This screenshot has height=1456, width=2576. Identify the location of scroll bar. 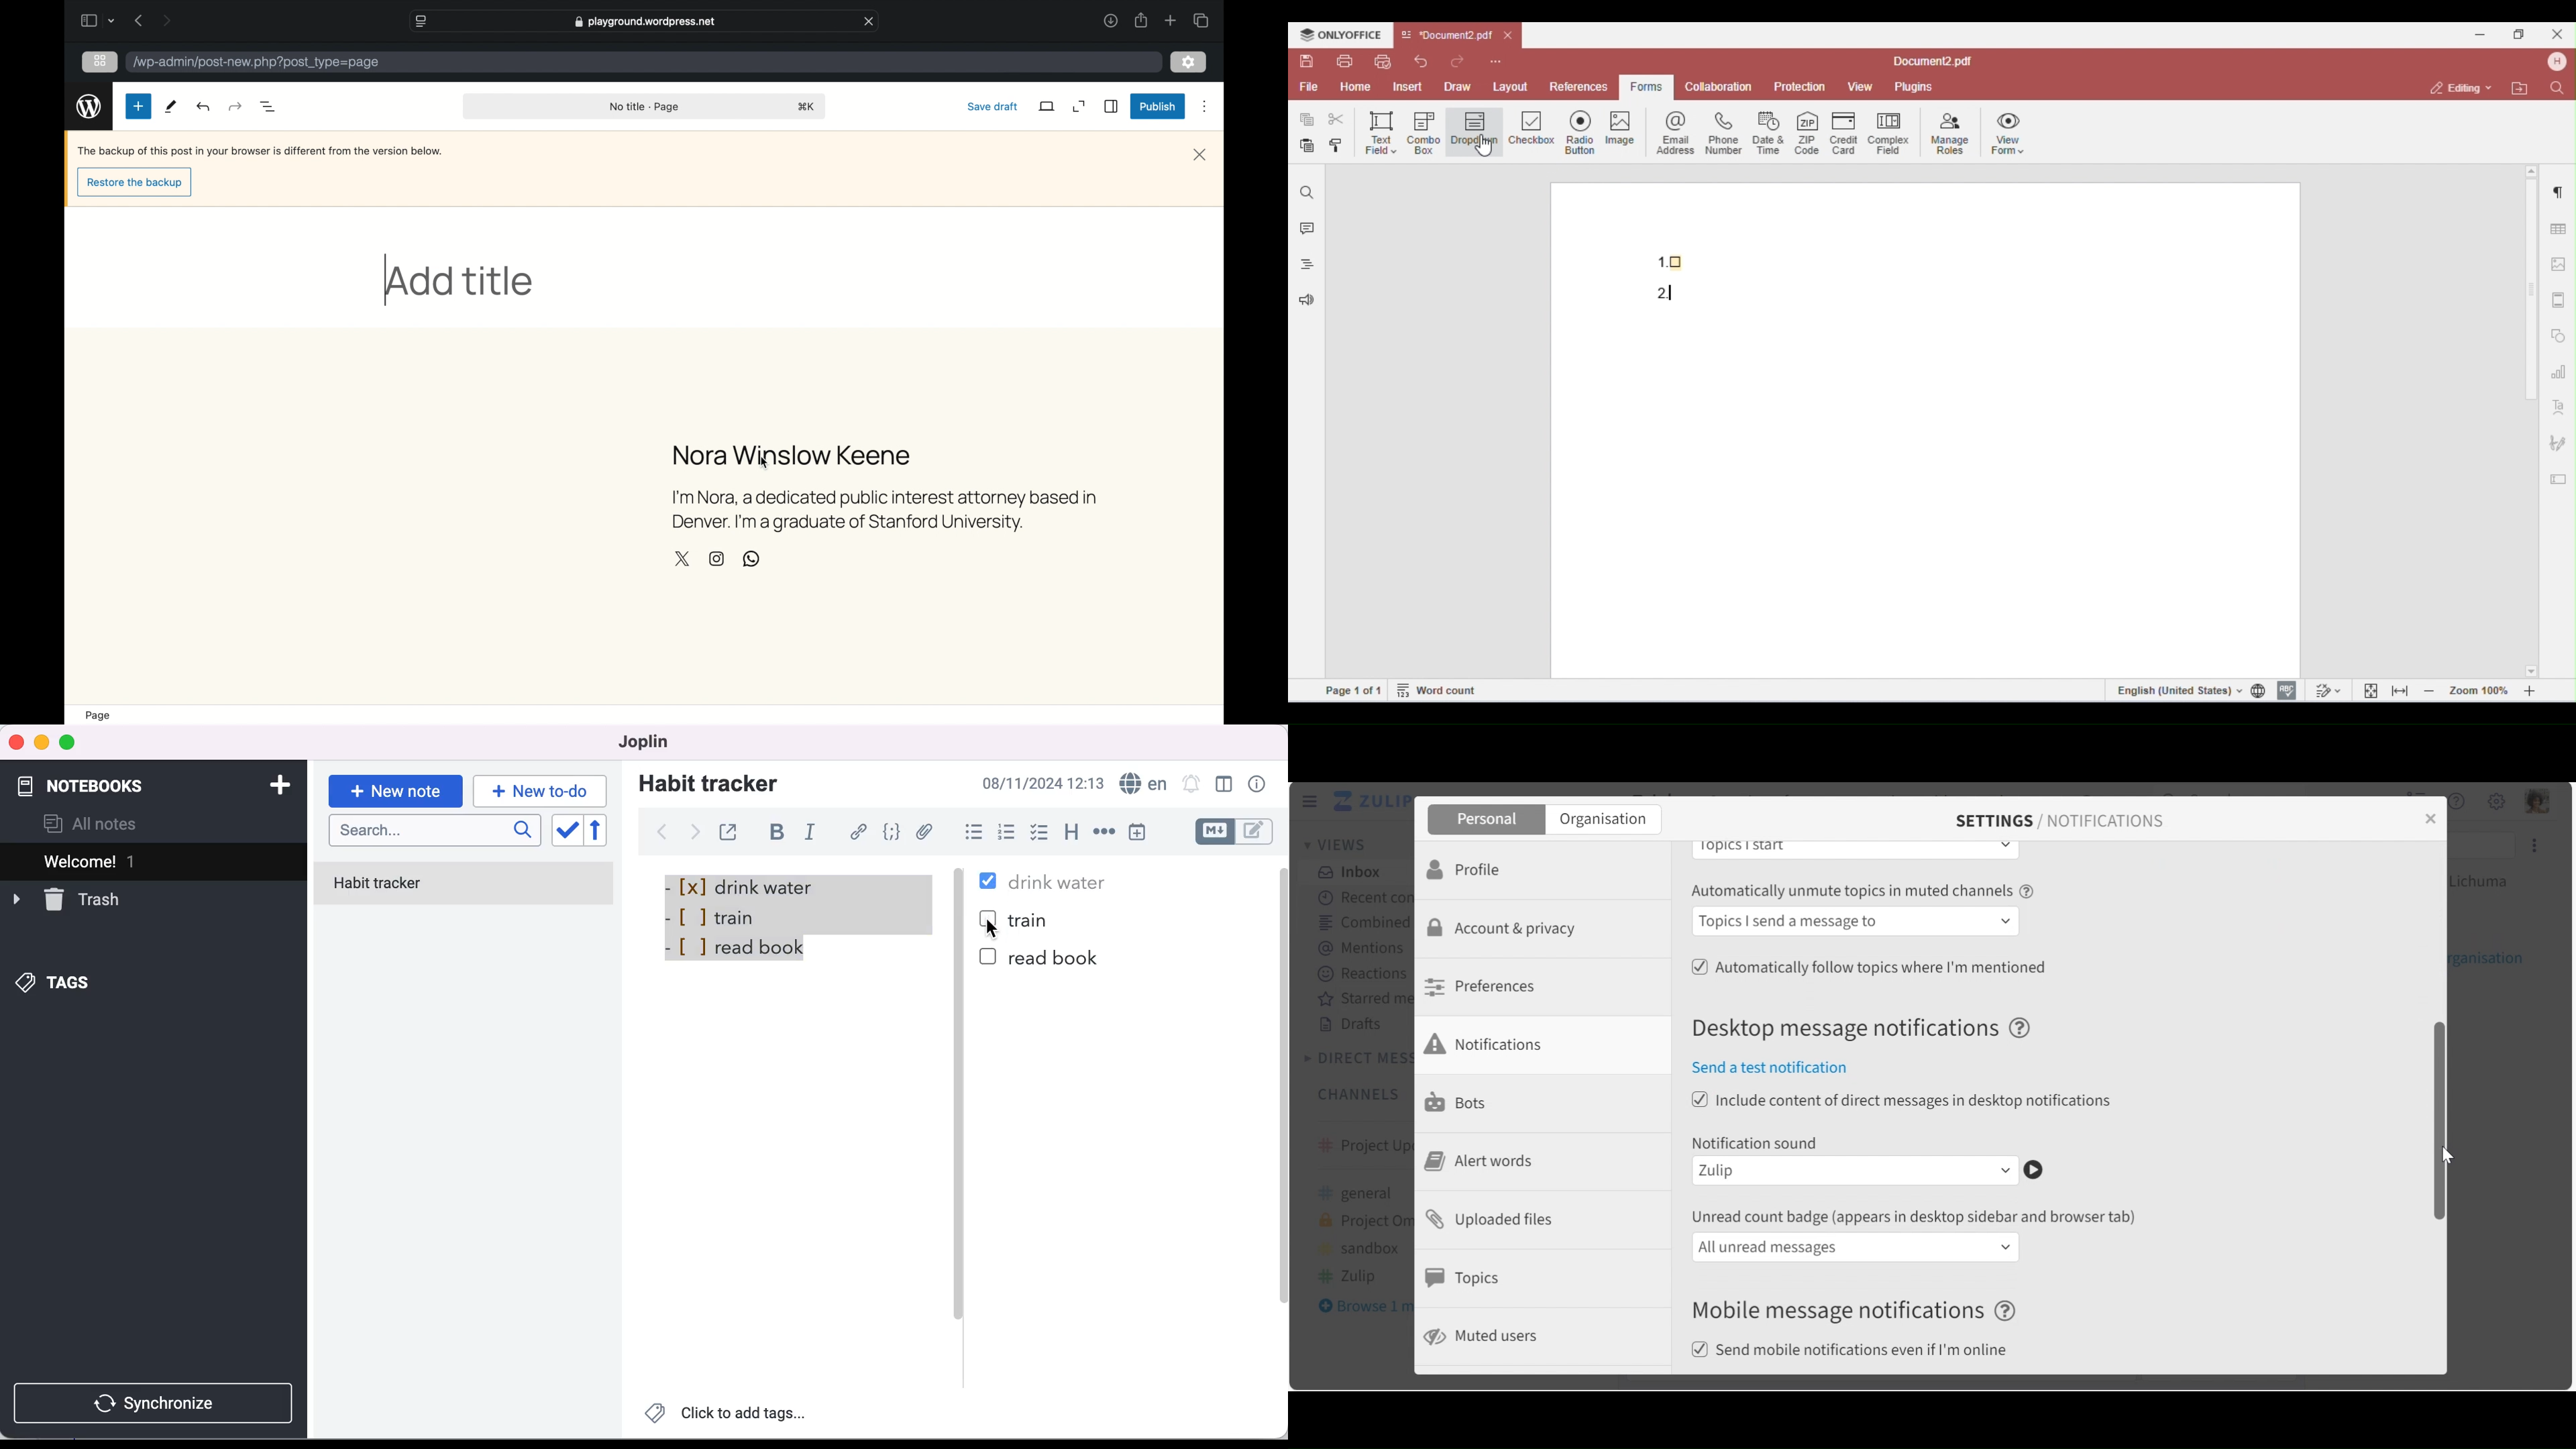
(1280, 1114).